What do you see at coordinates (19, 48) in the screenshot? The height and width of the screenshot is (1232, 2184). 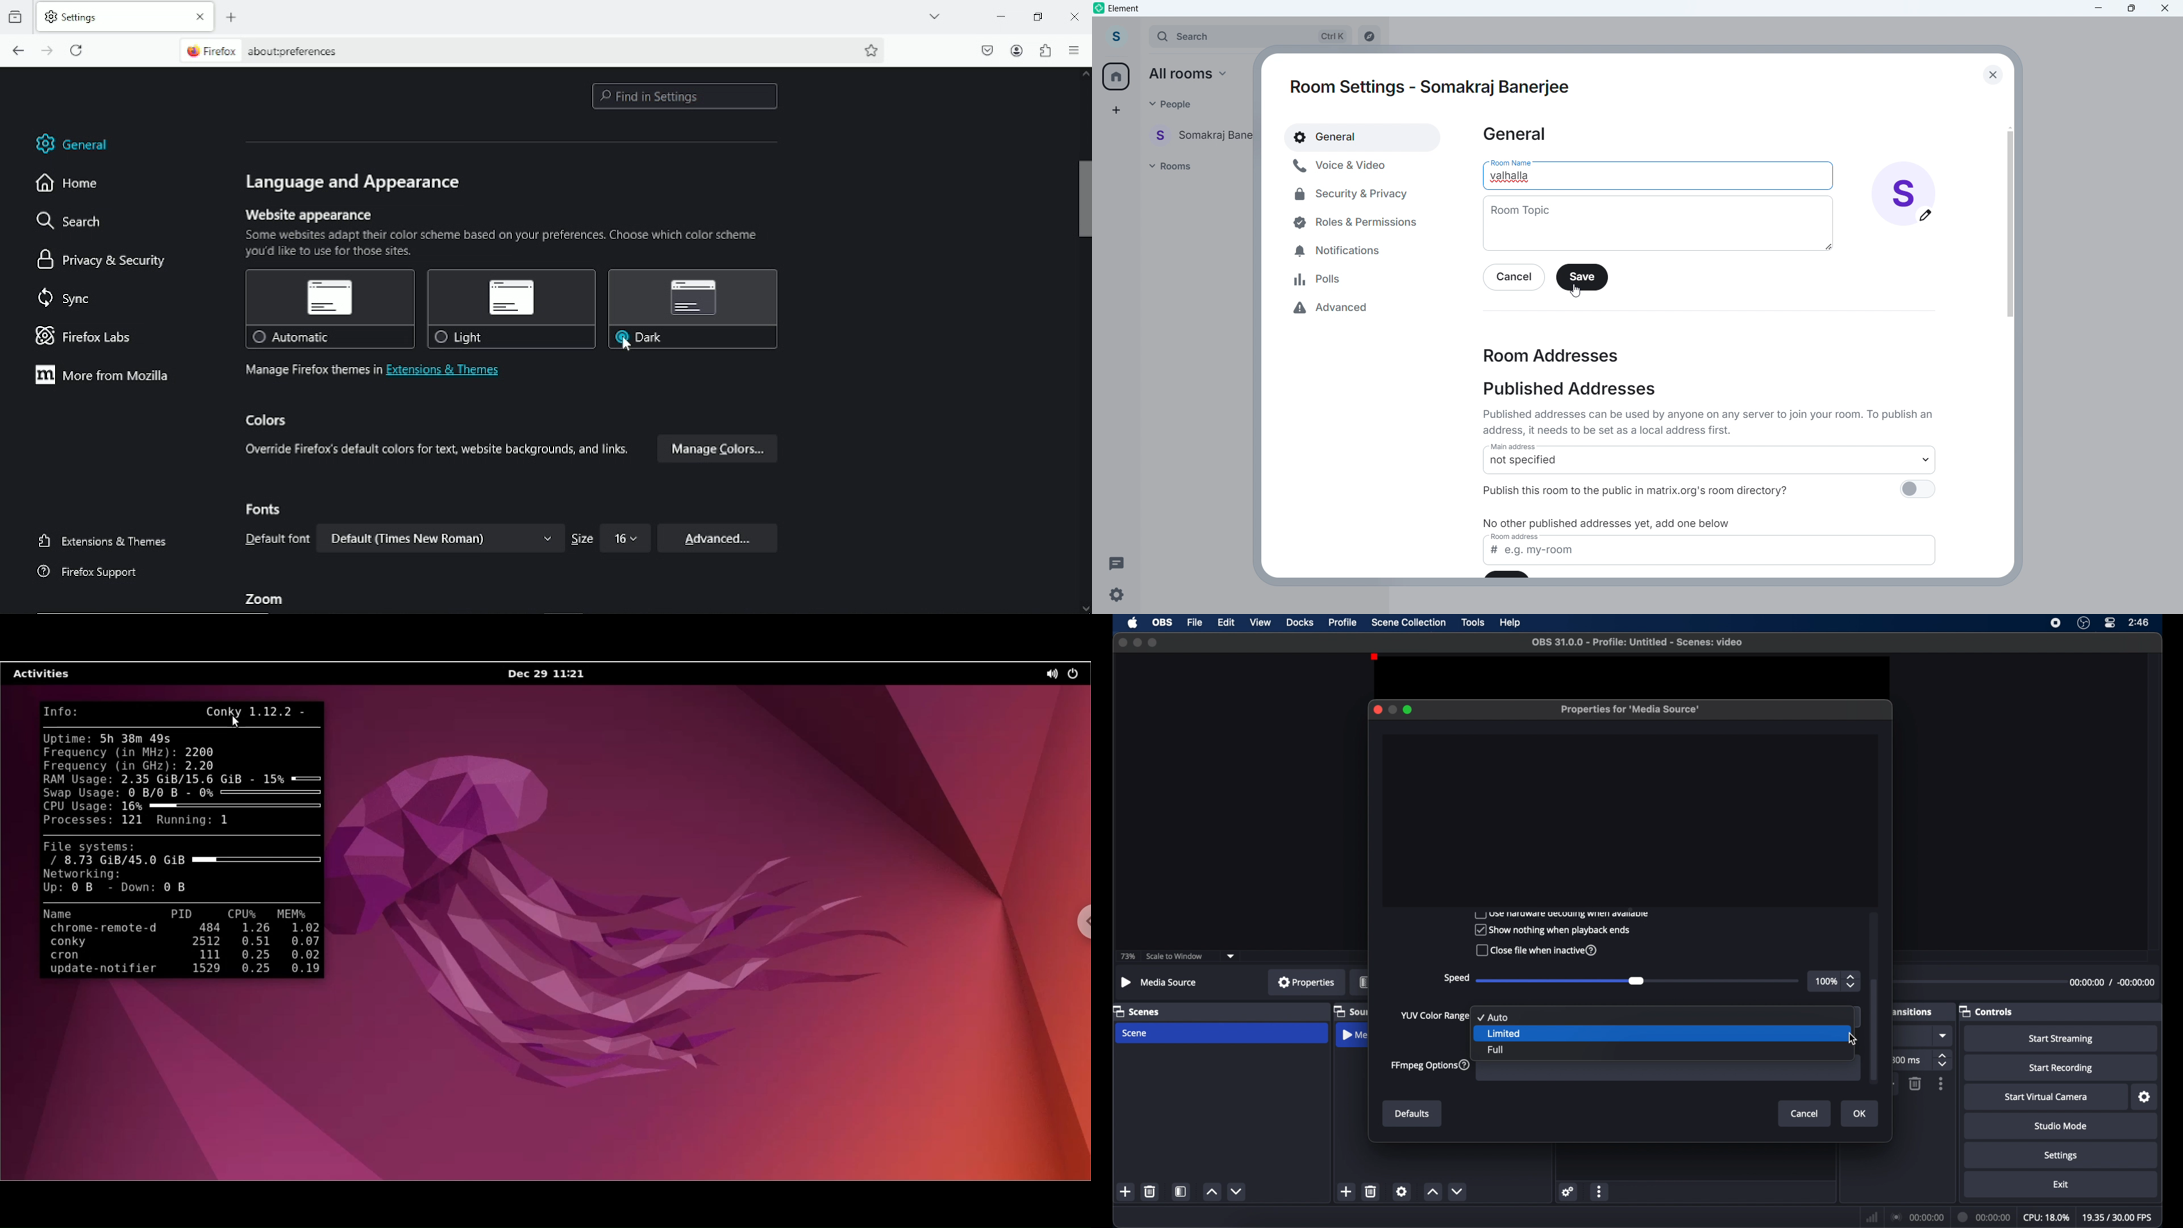 I see `go back` at bounding box center [19, 48].